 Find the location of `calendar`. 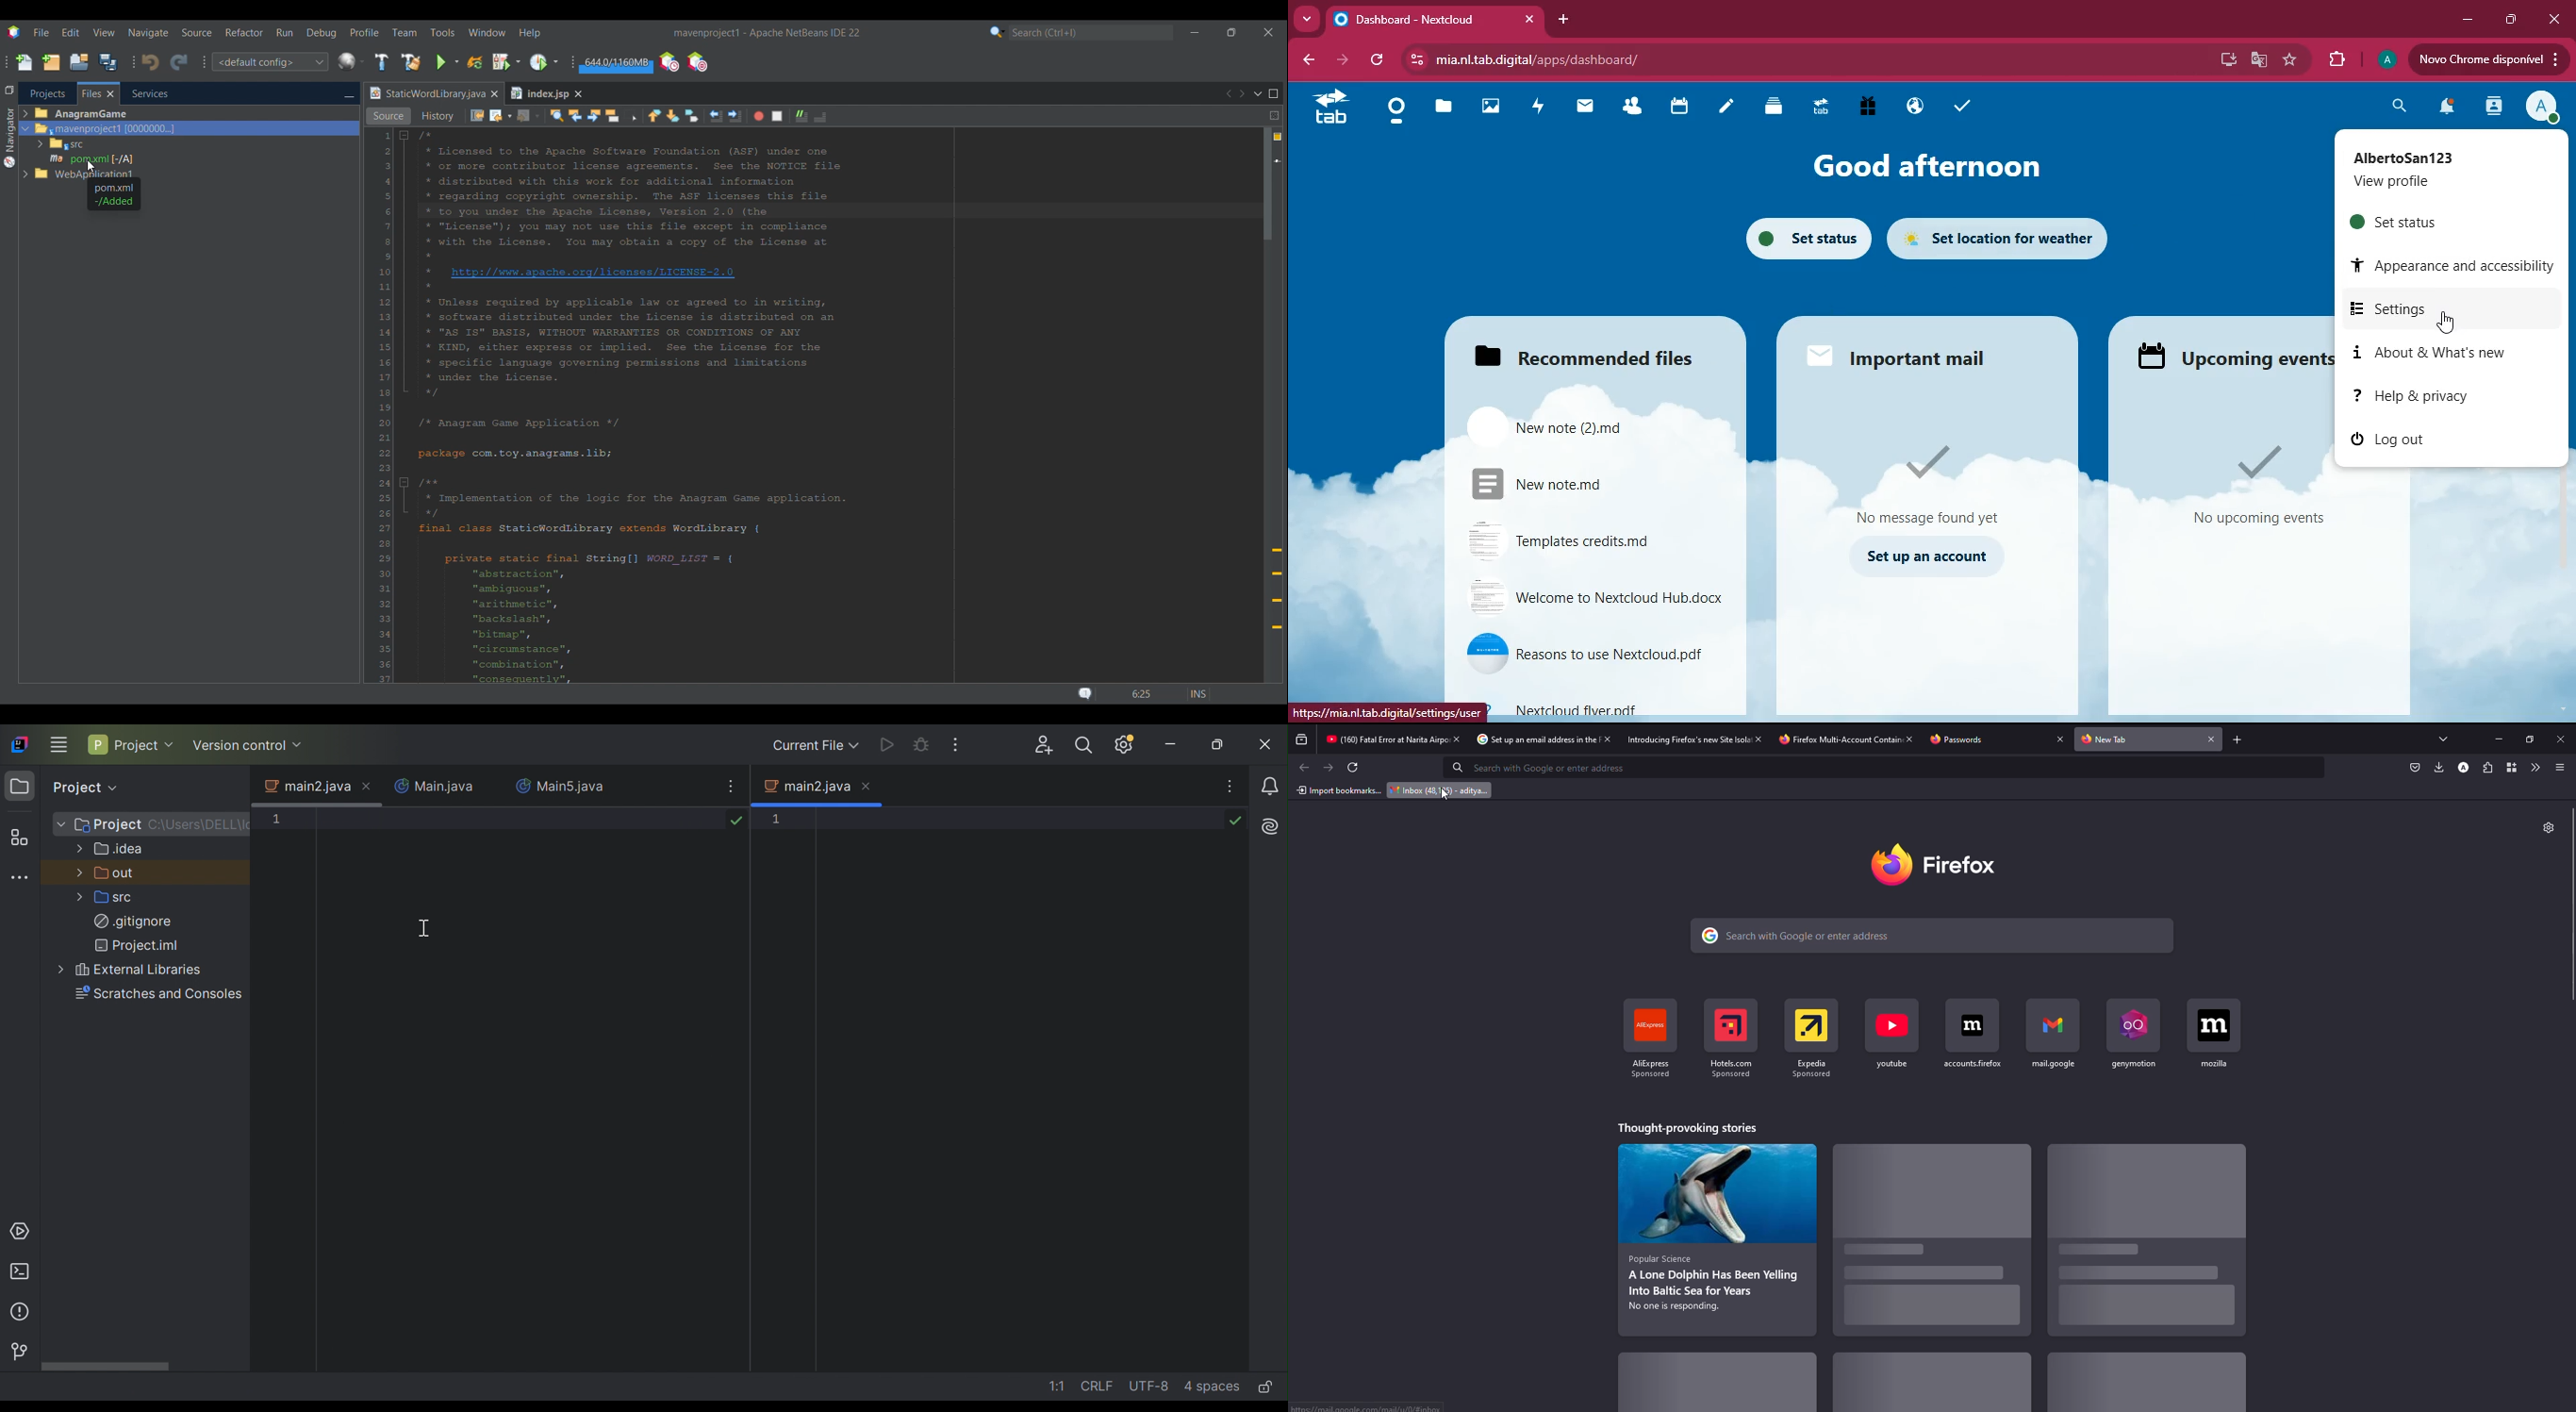

calendar is located at coordinates (1676, 109).